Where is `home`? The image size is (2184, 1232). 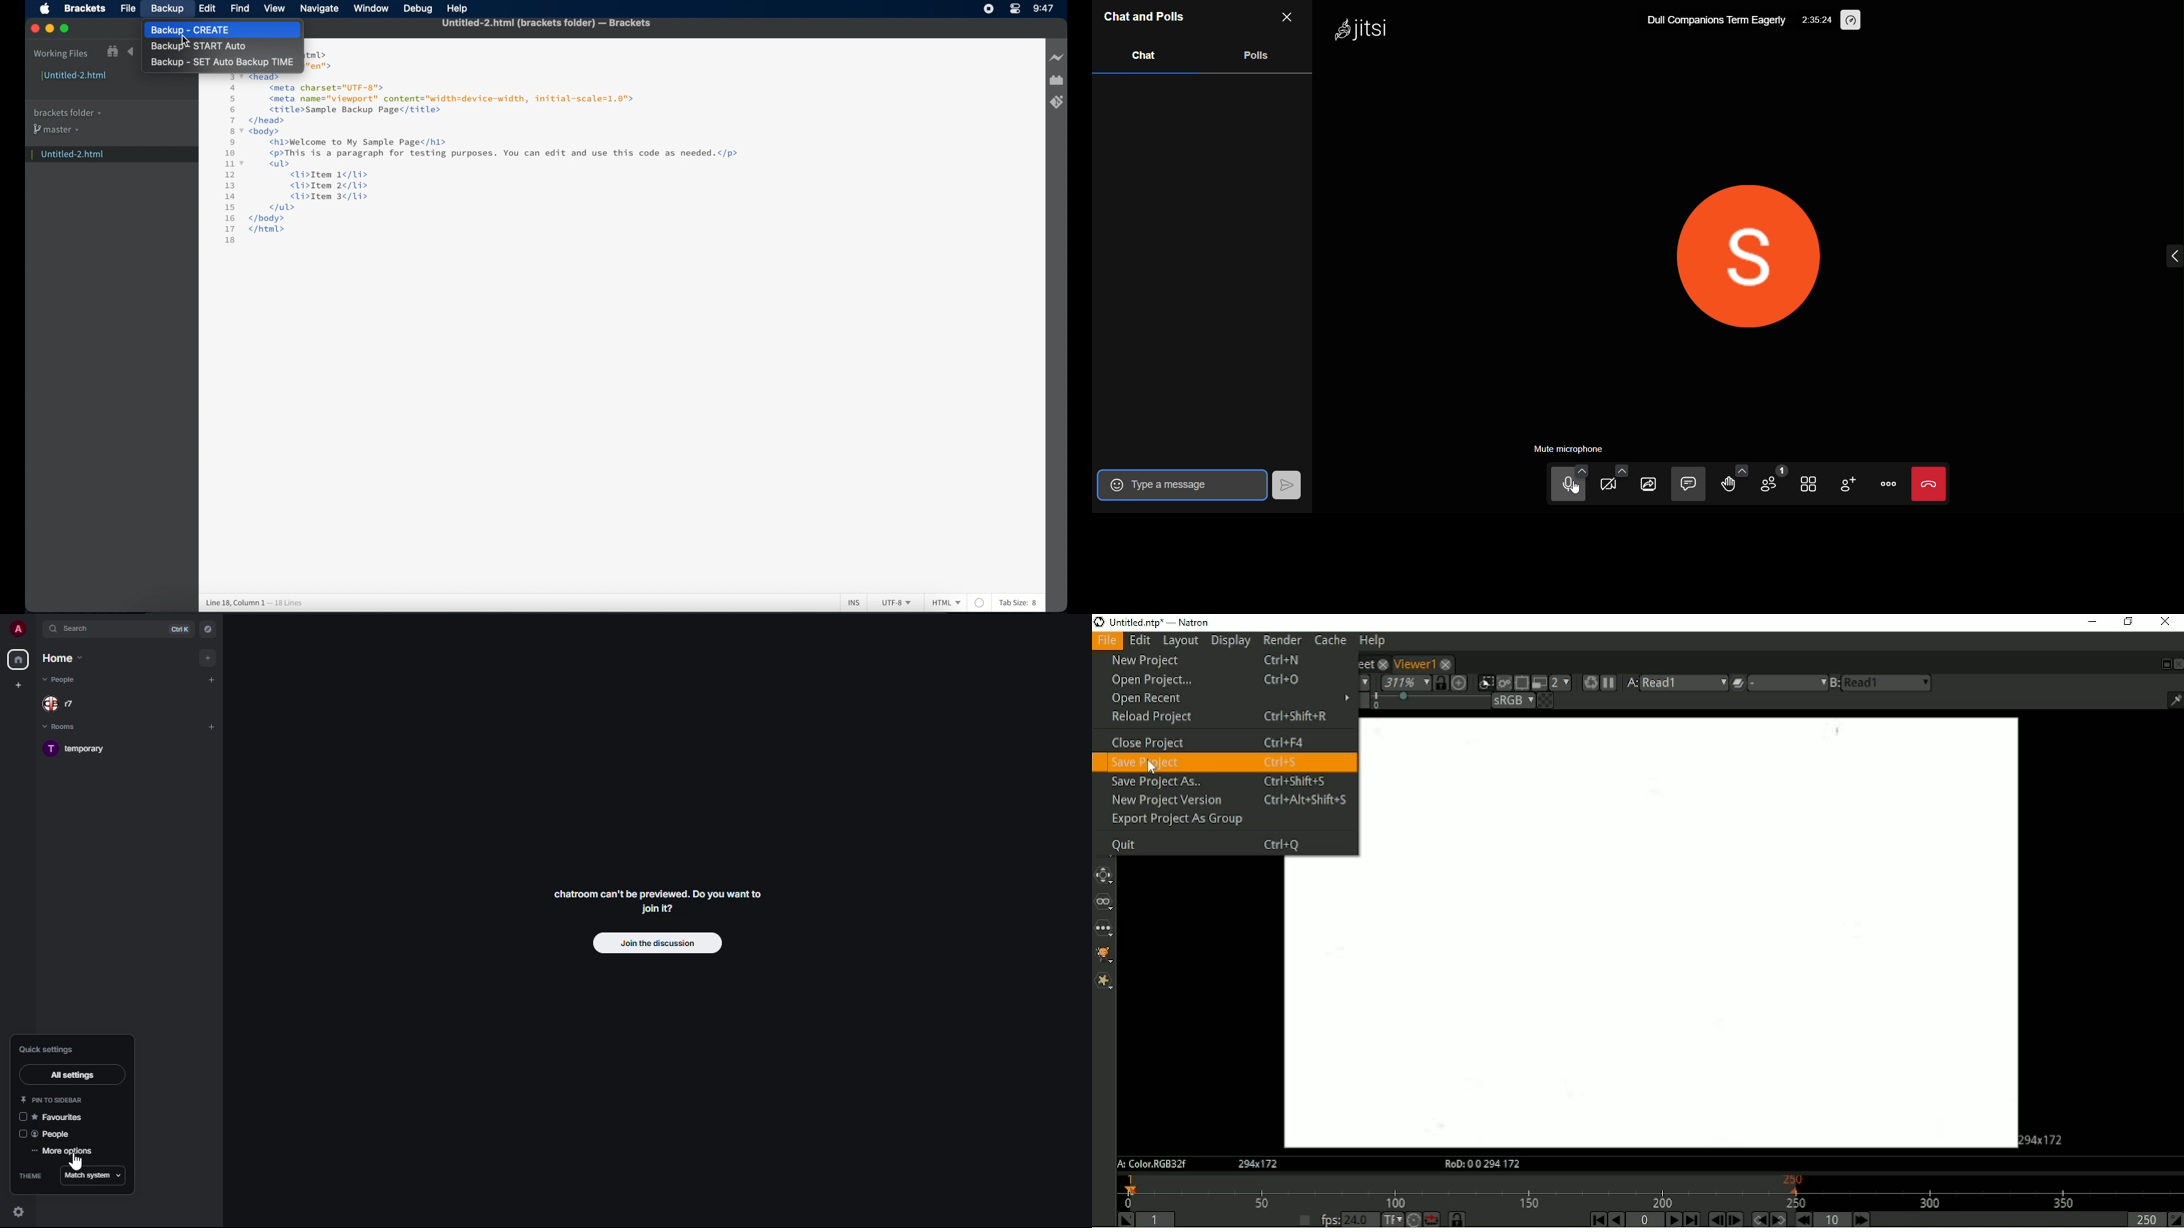
home is located at coordinates (18, 660).